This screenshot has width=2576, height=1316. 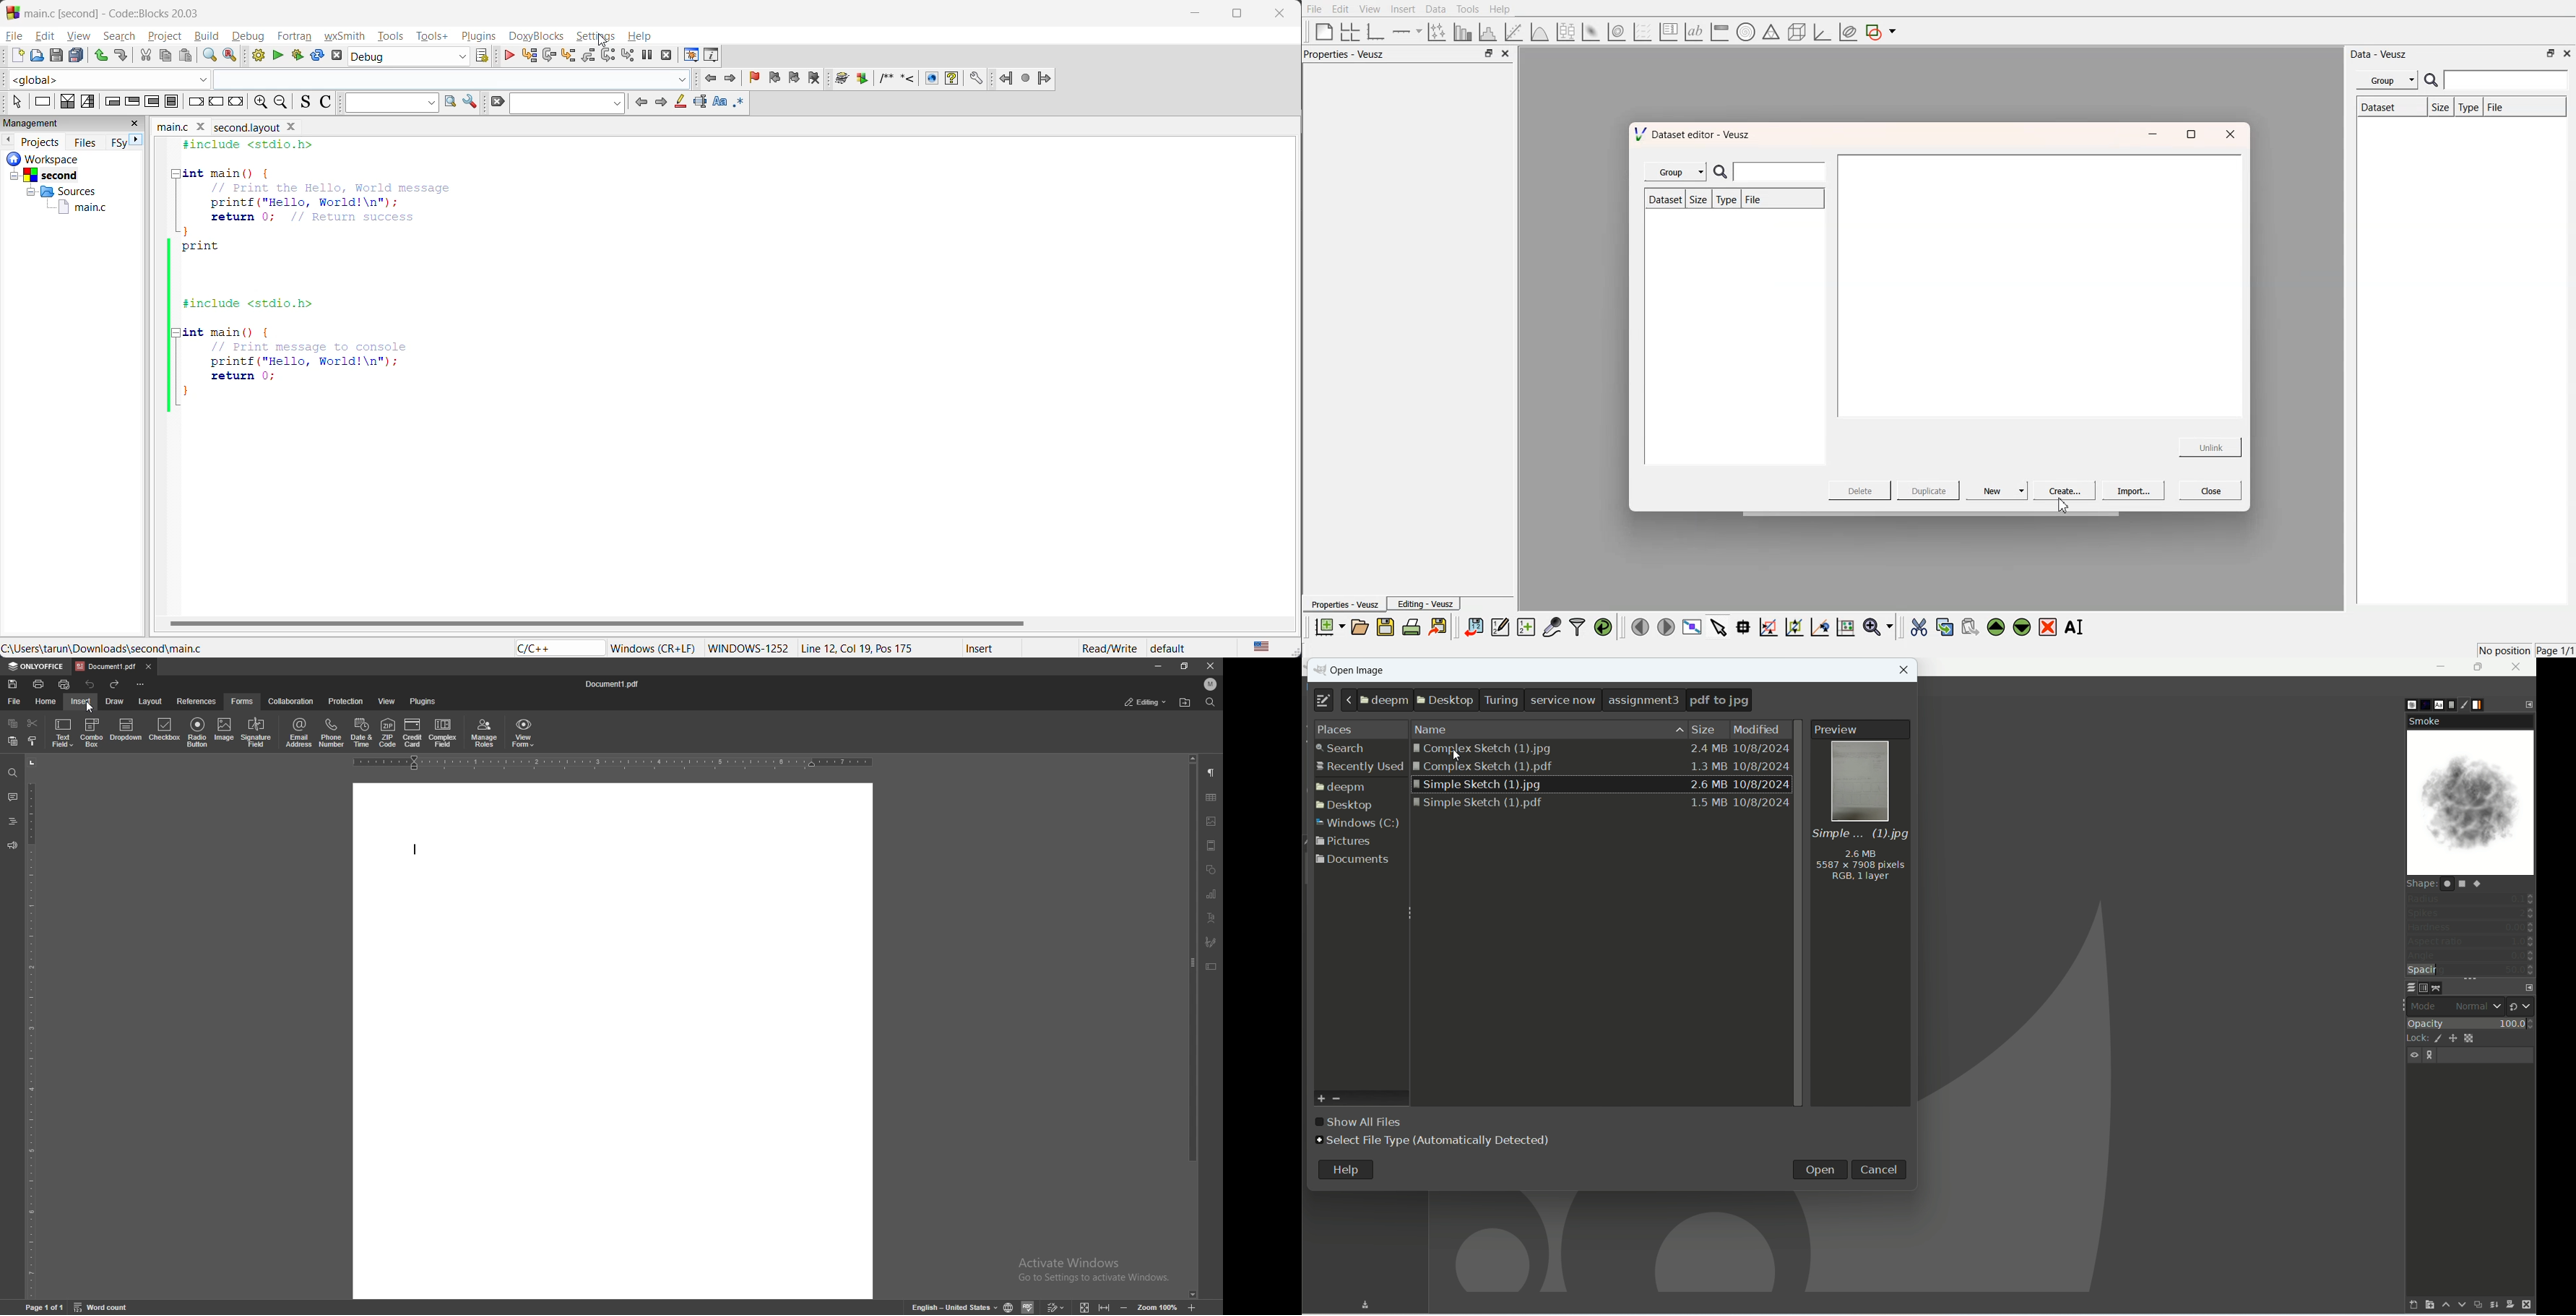 I want to click on debug, so click(x=249, y=37).